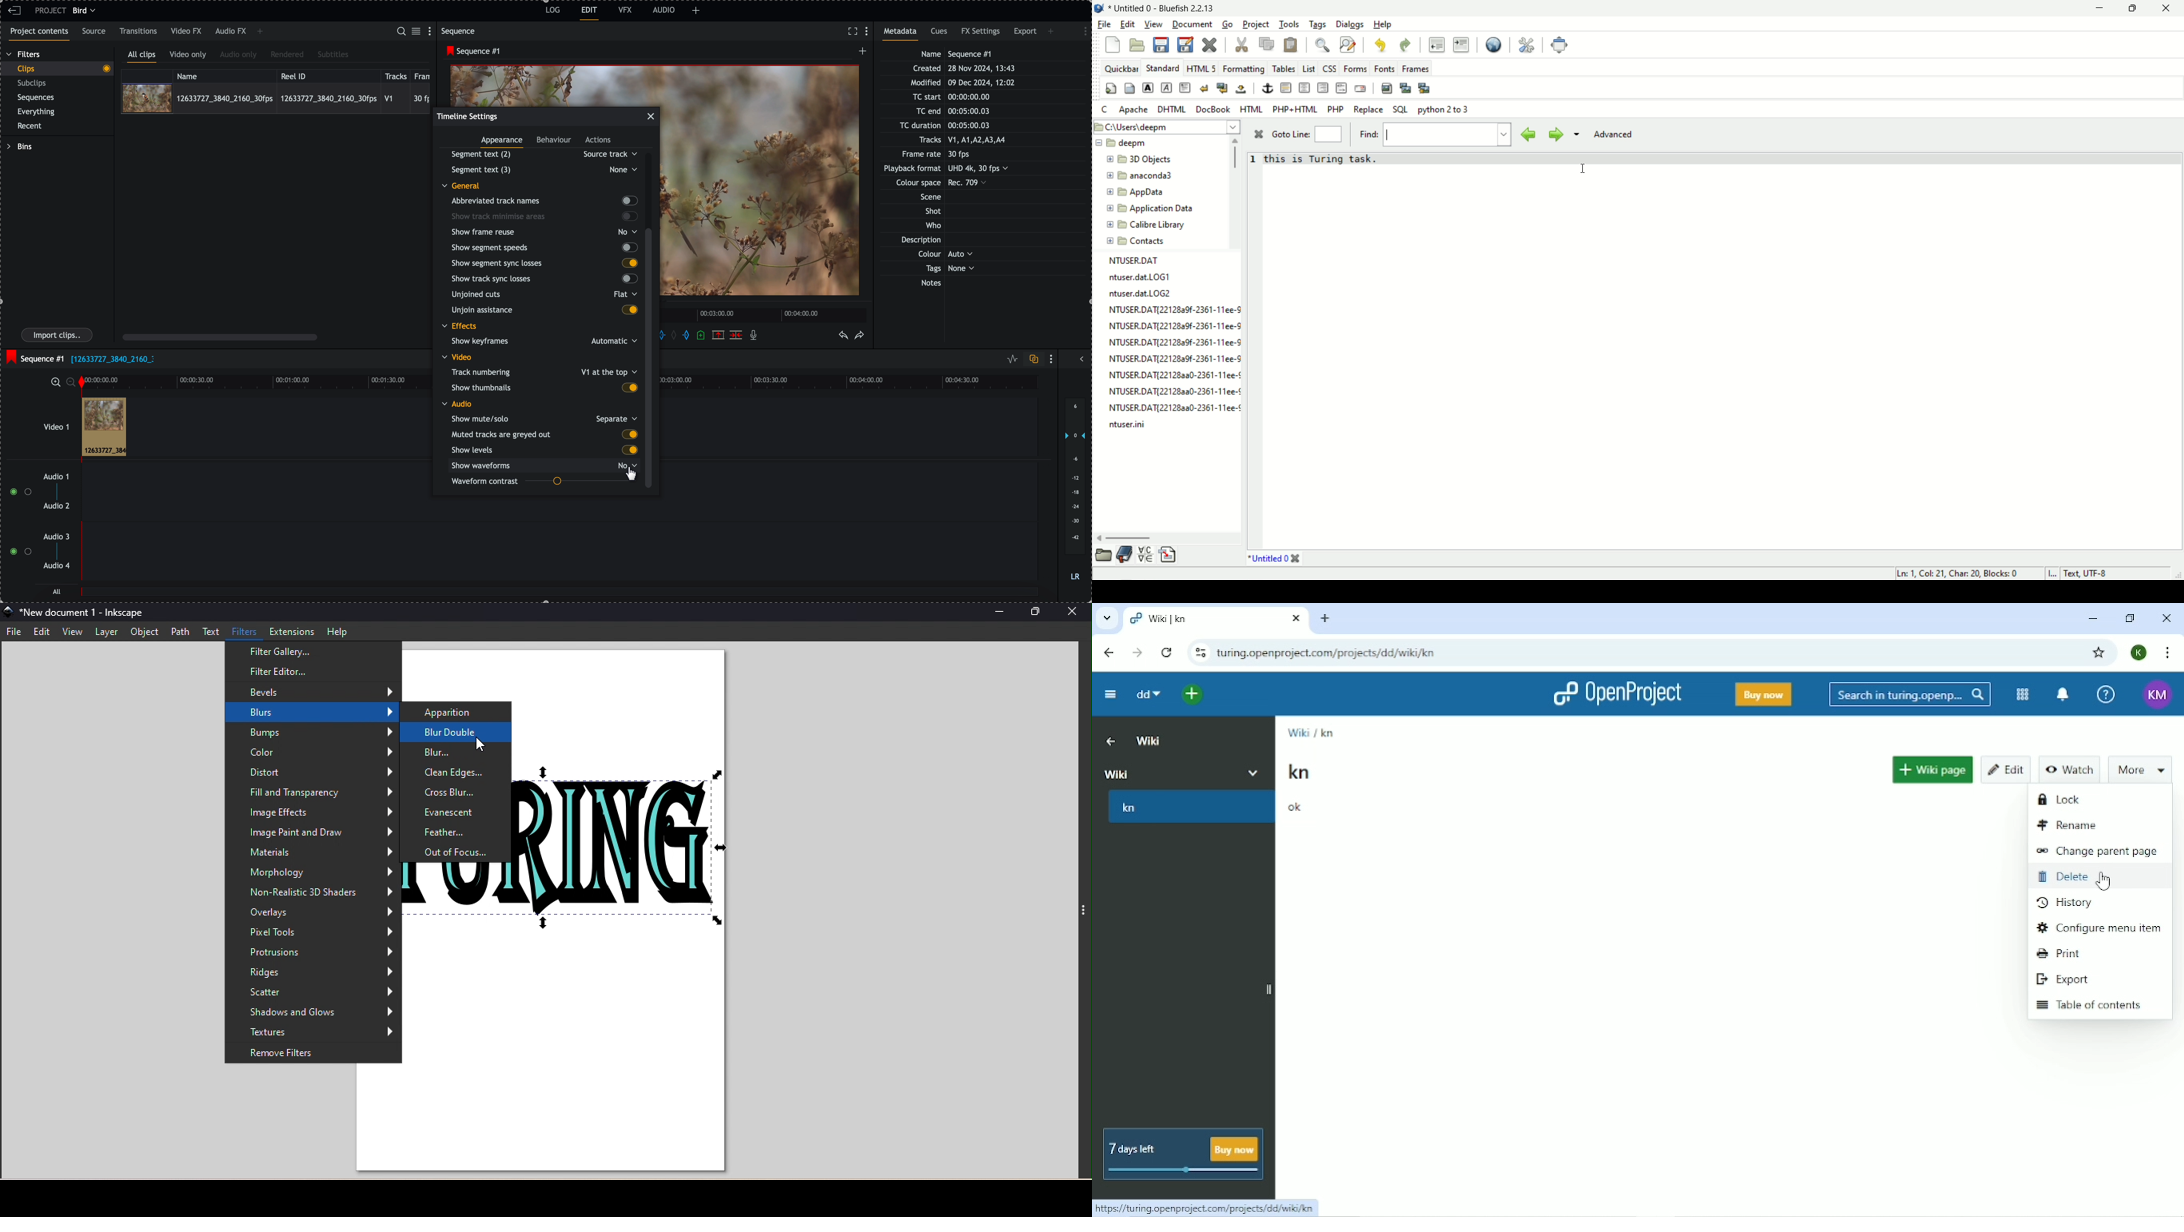 The width and height of the screenshot is (2184, 1232). I want to click on show segment speeds, so click(544, 247).